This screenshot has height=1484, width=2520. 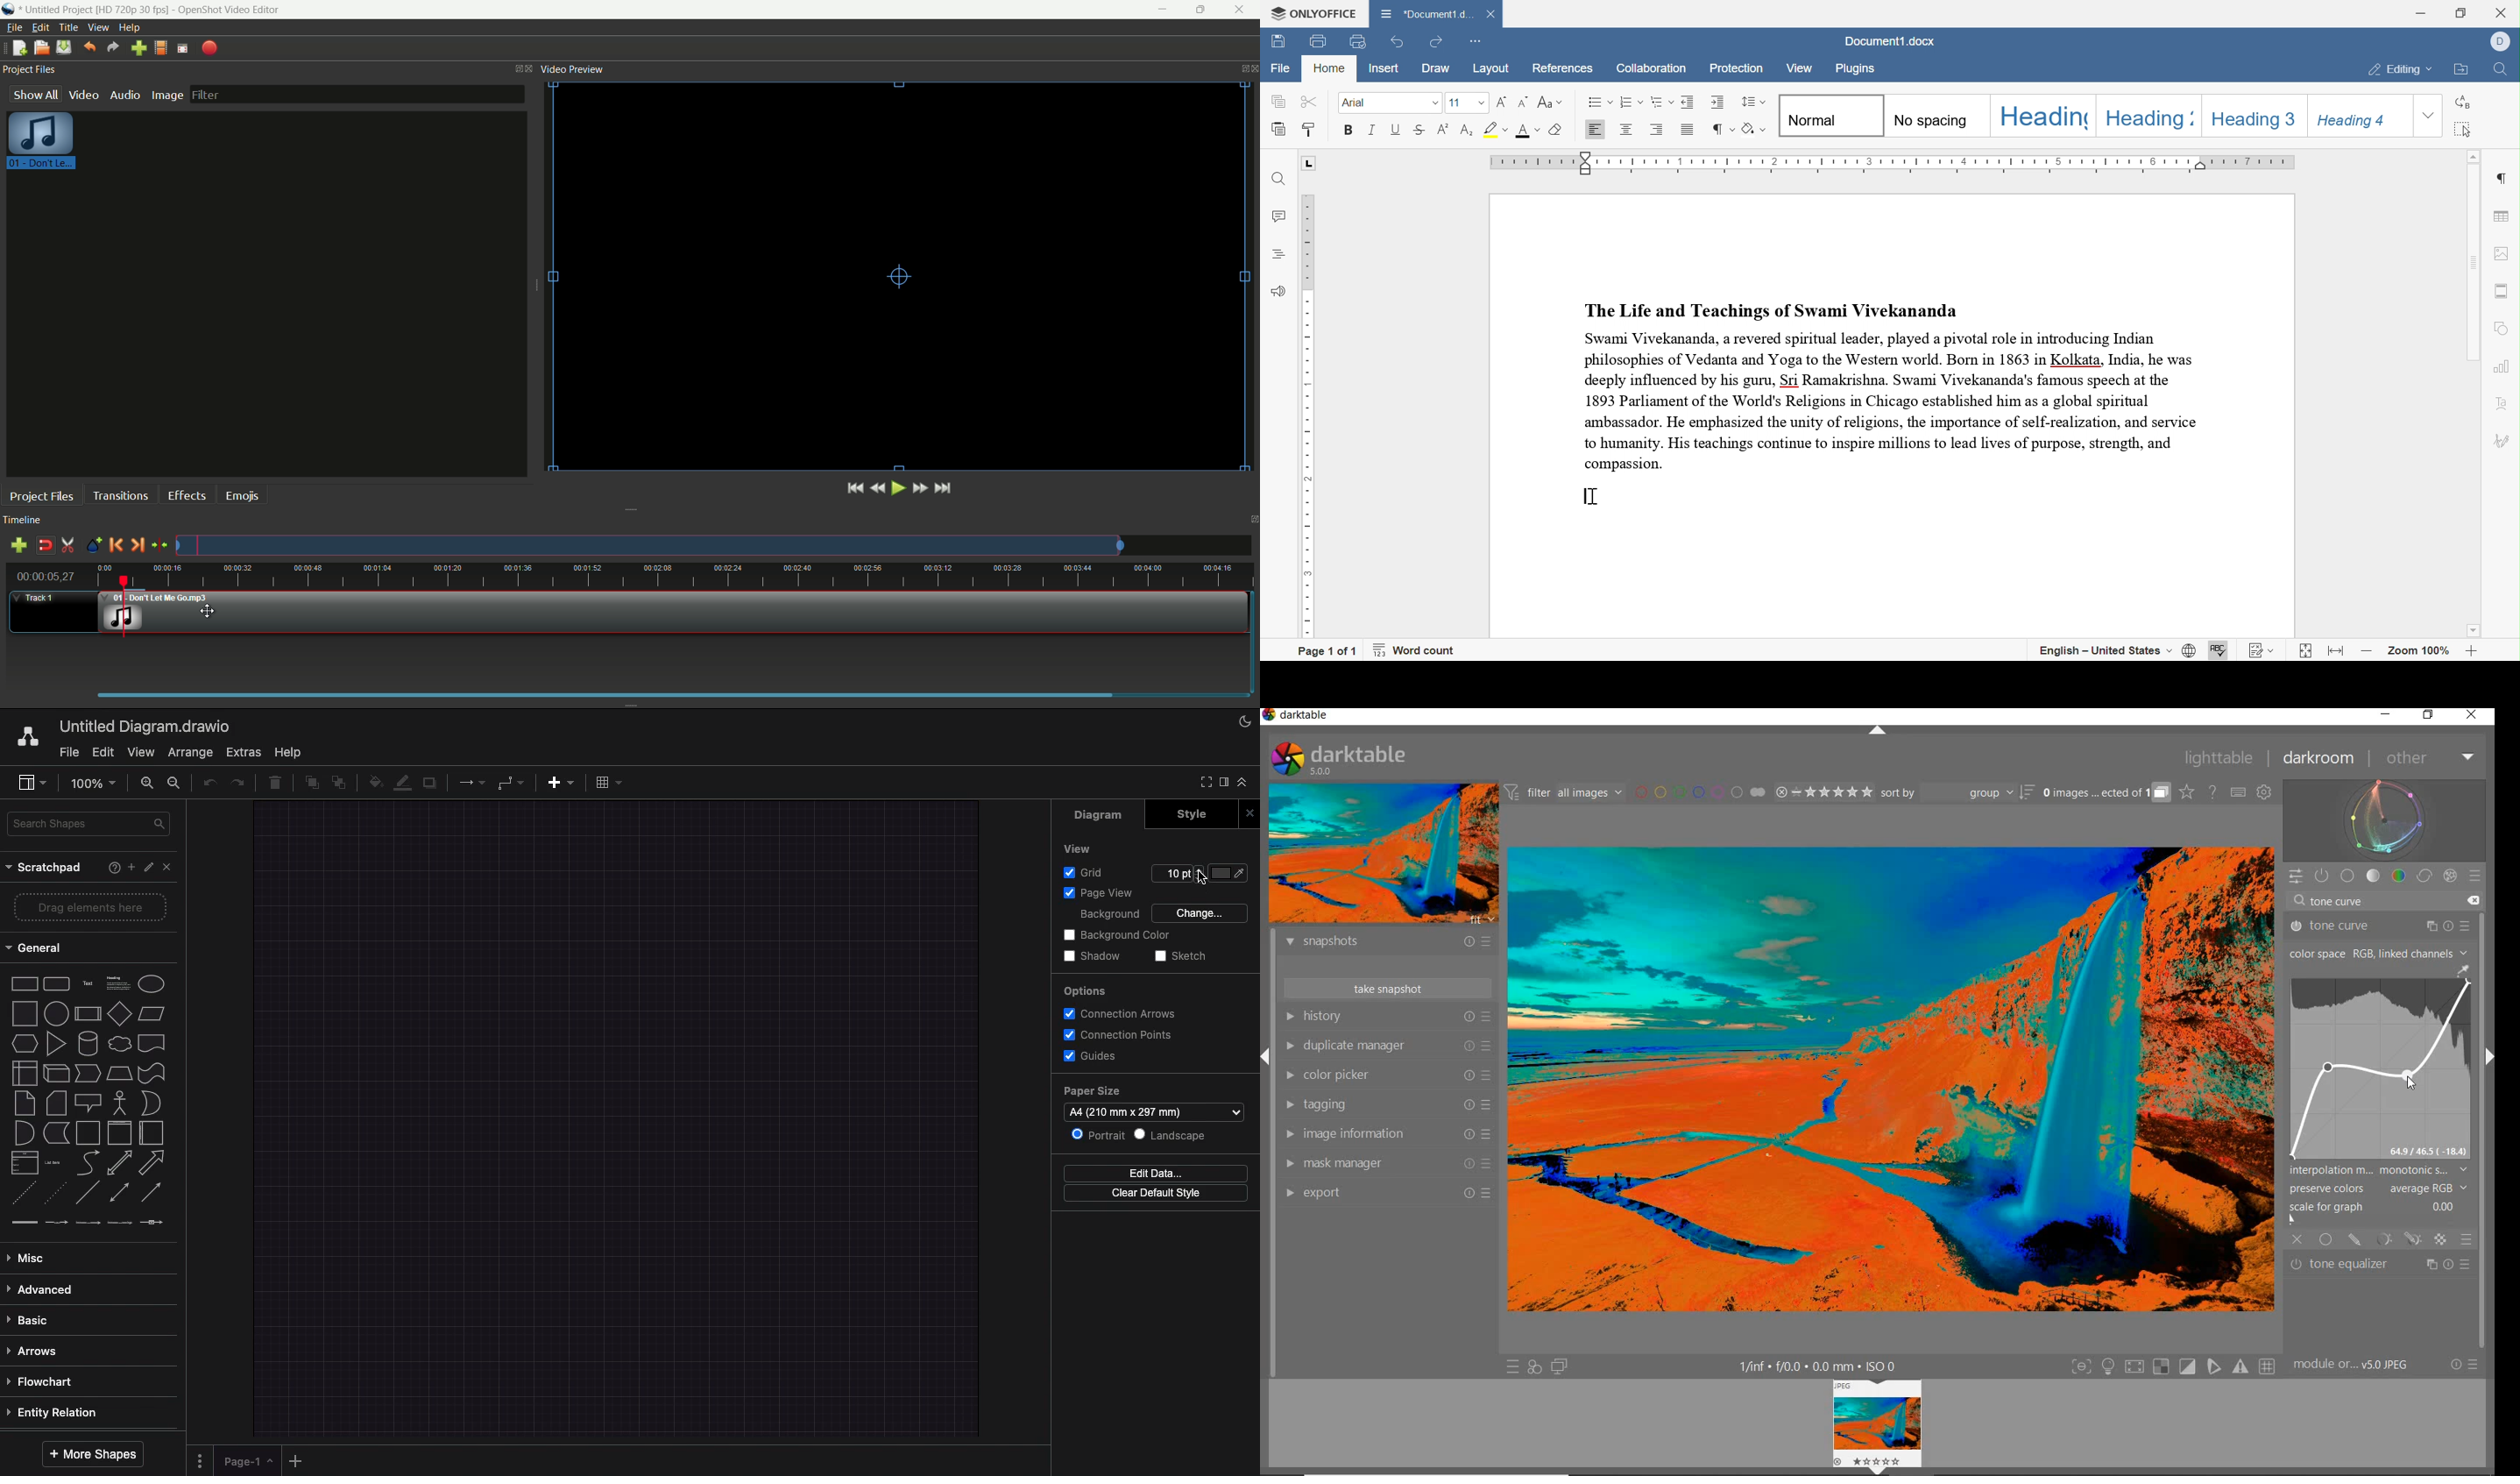 What do you see at coordinates (2428, 757) in the screenshot?
I see `other` at bounding box center [2428, 757].